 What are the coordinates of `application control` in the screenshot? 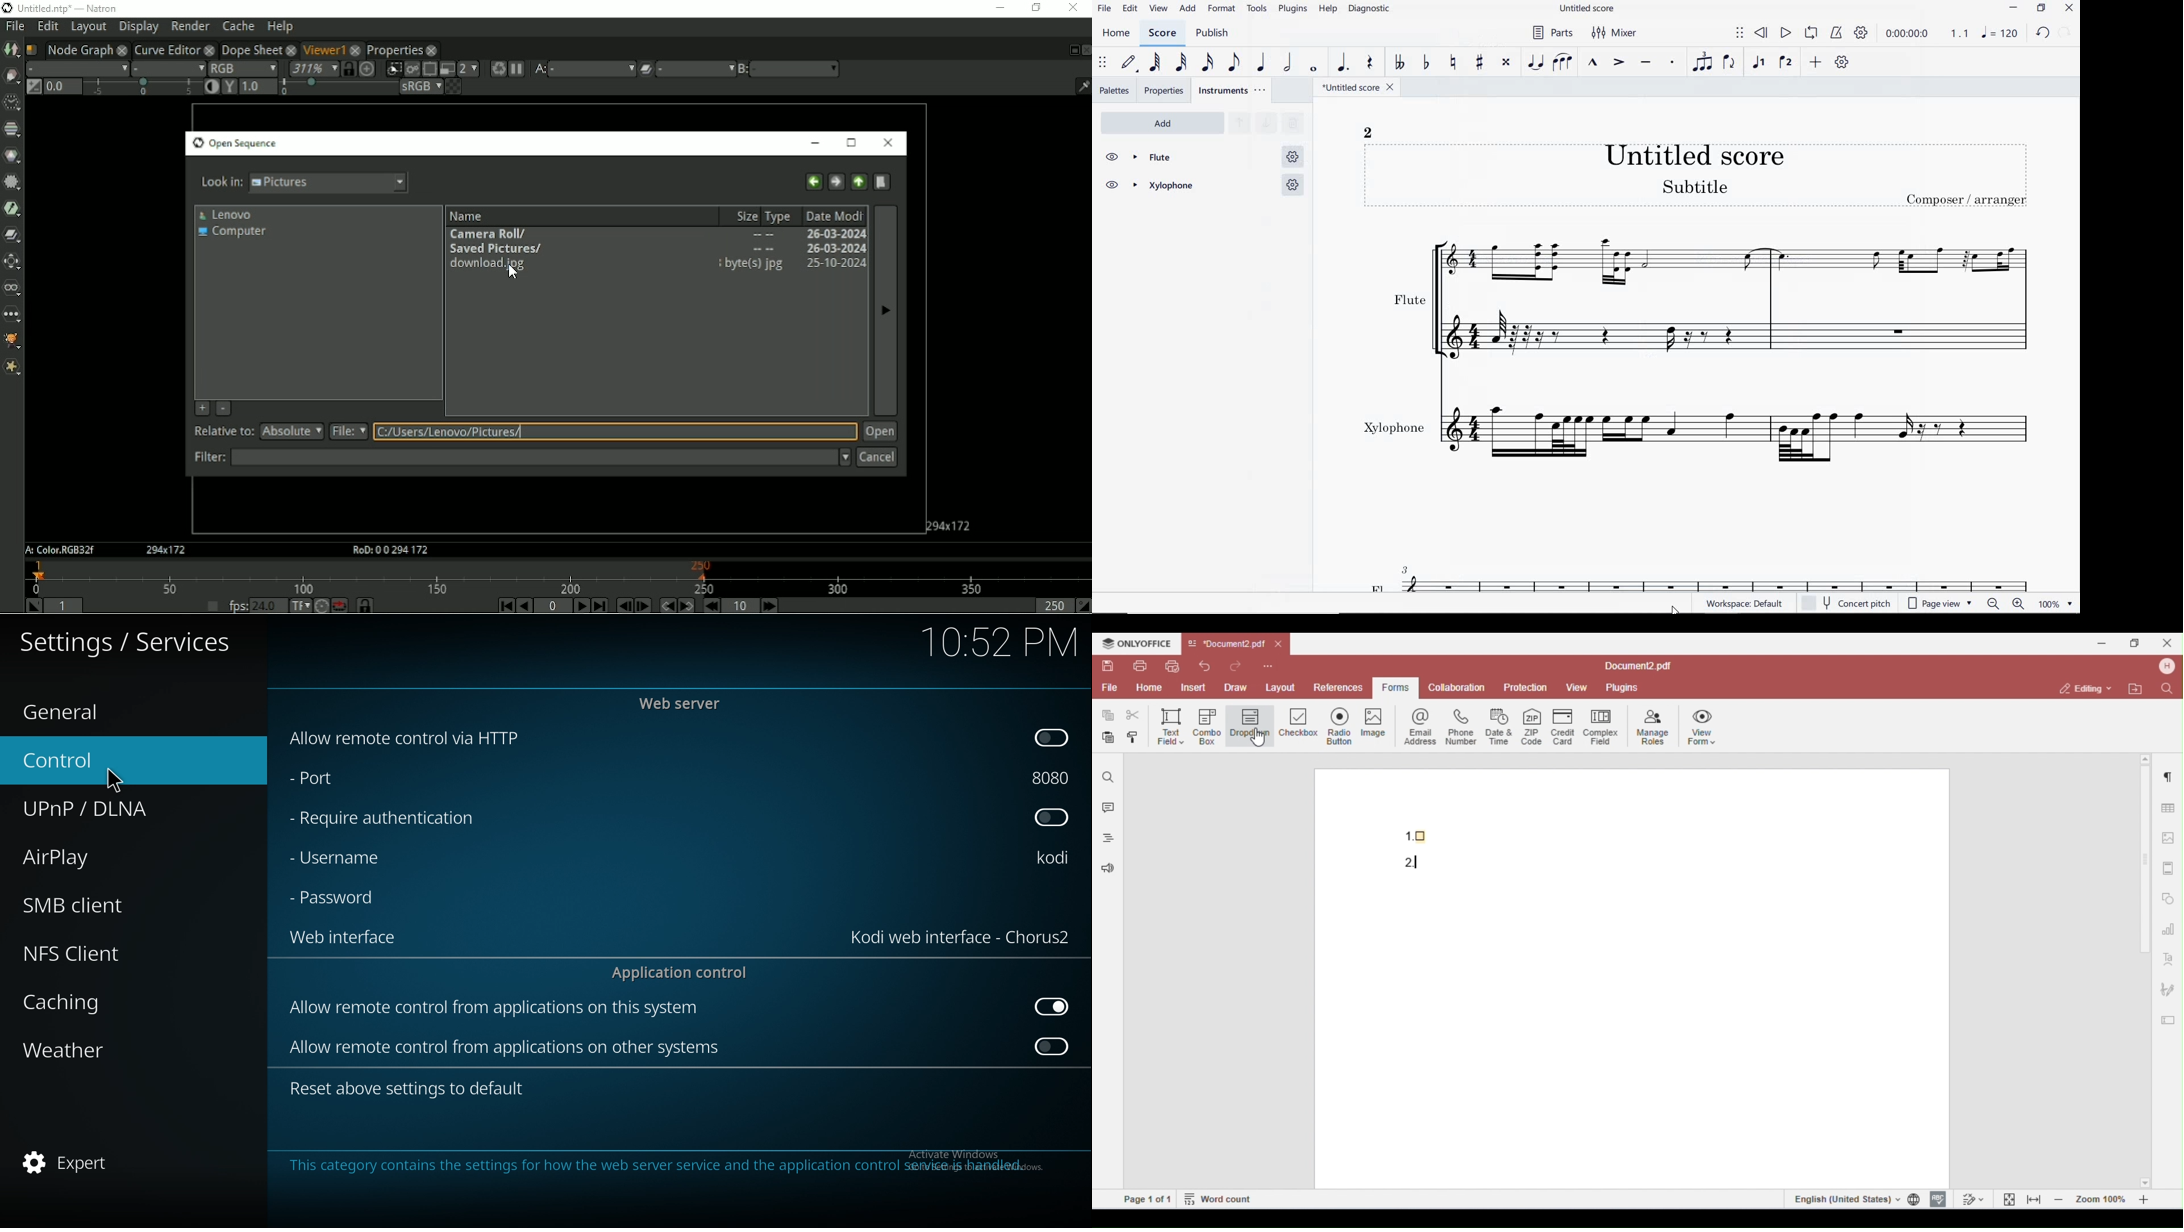 It's located at (684, 972).